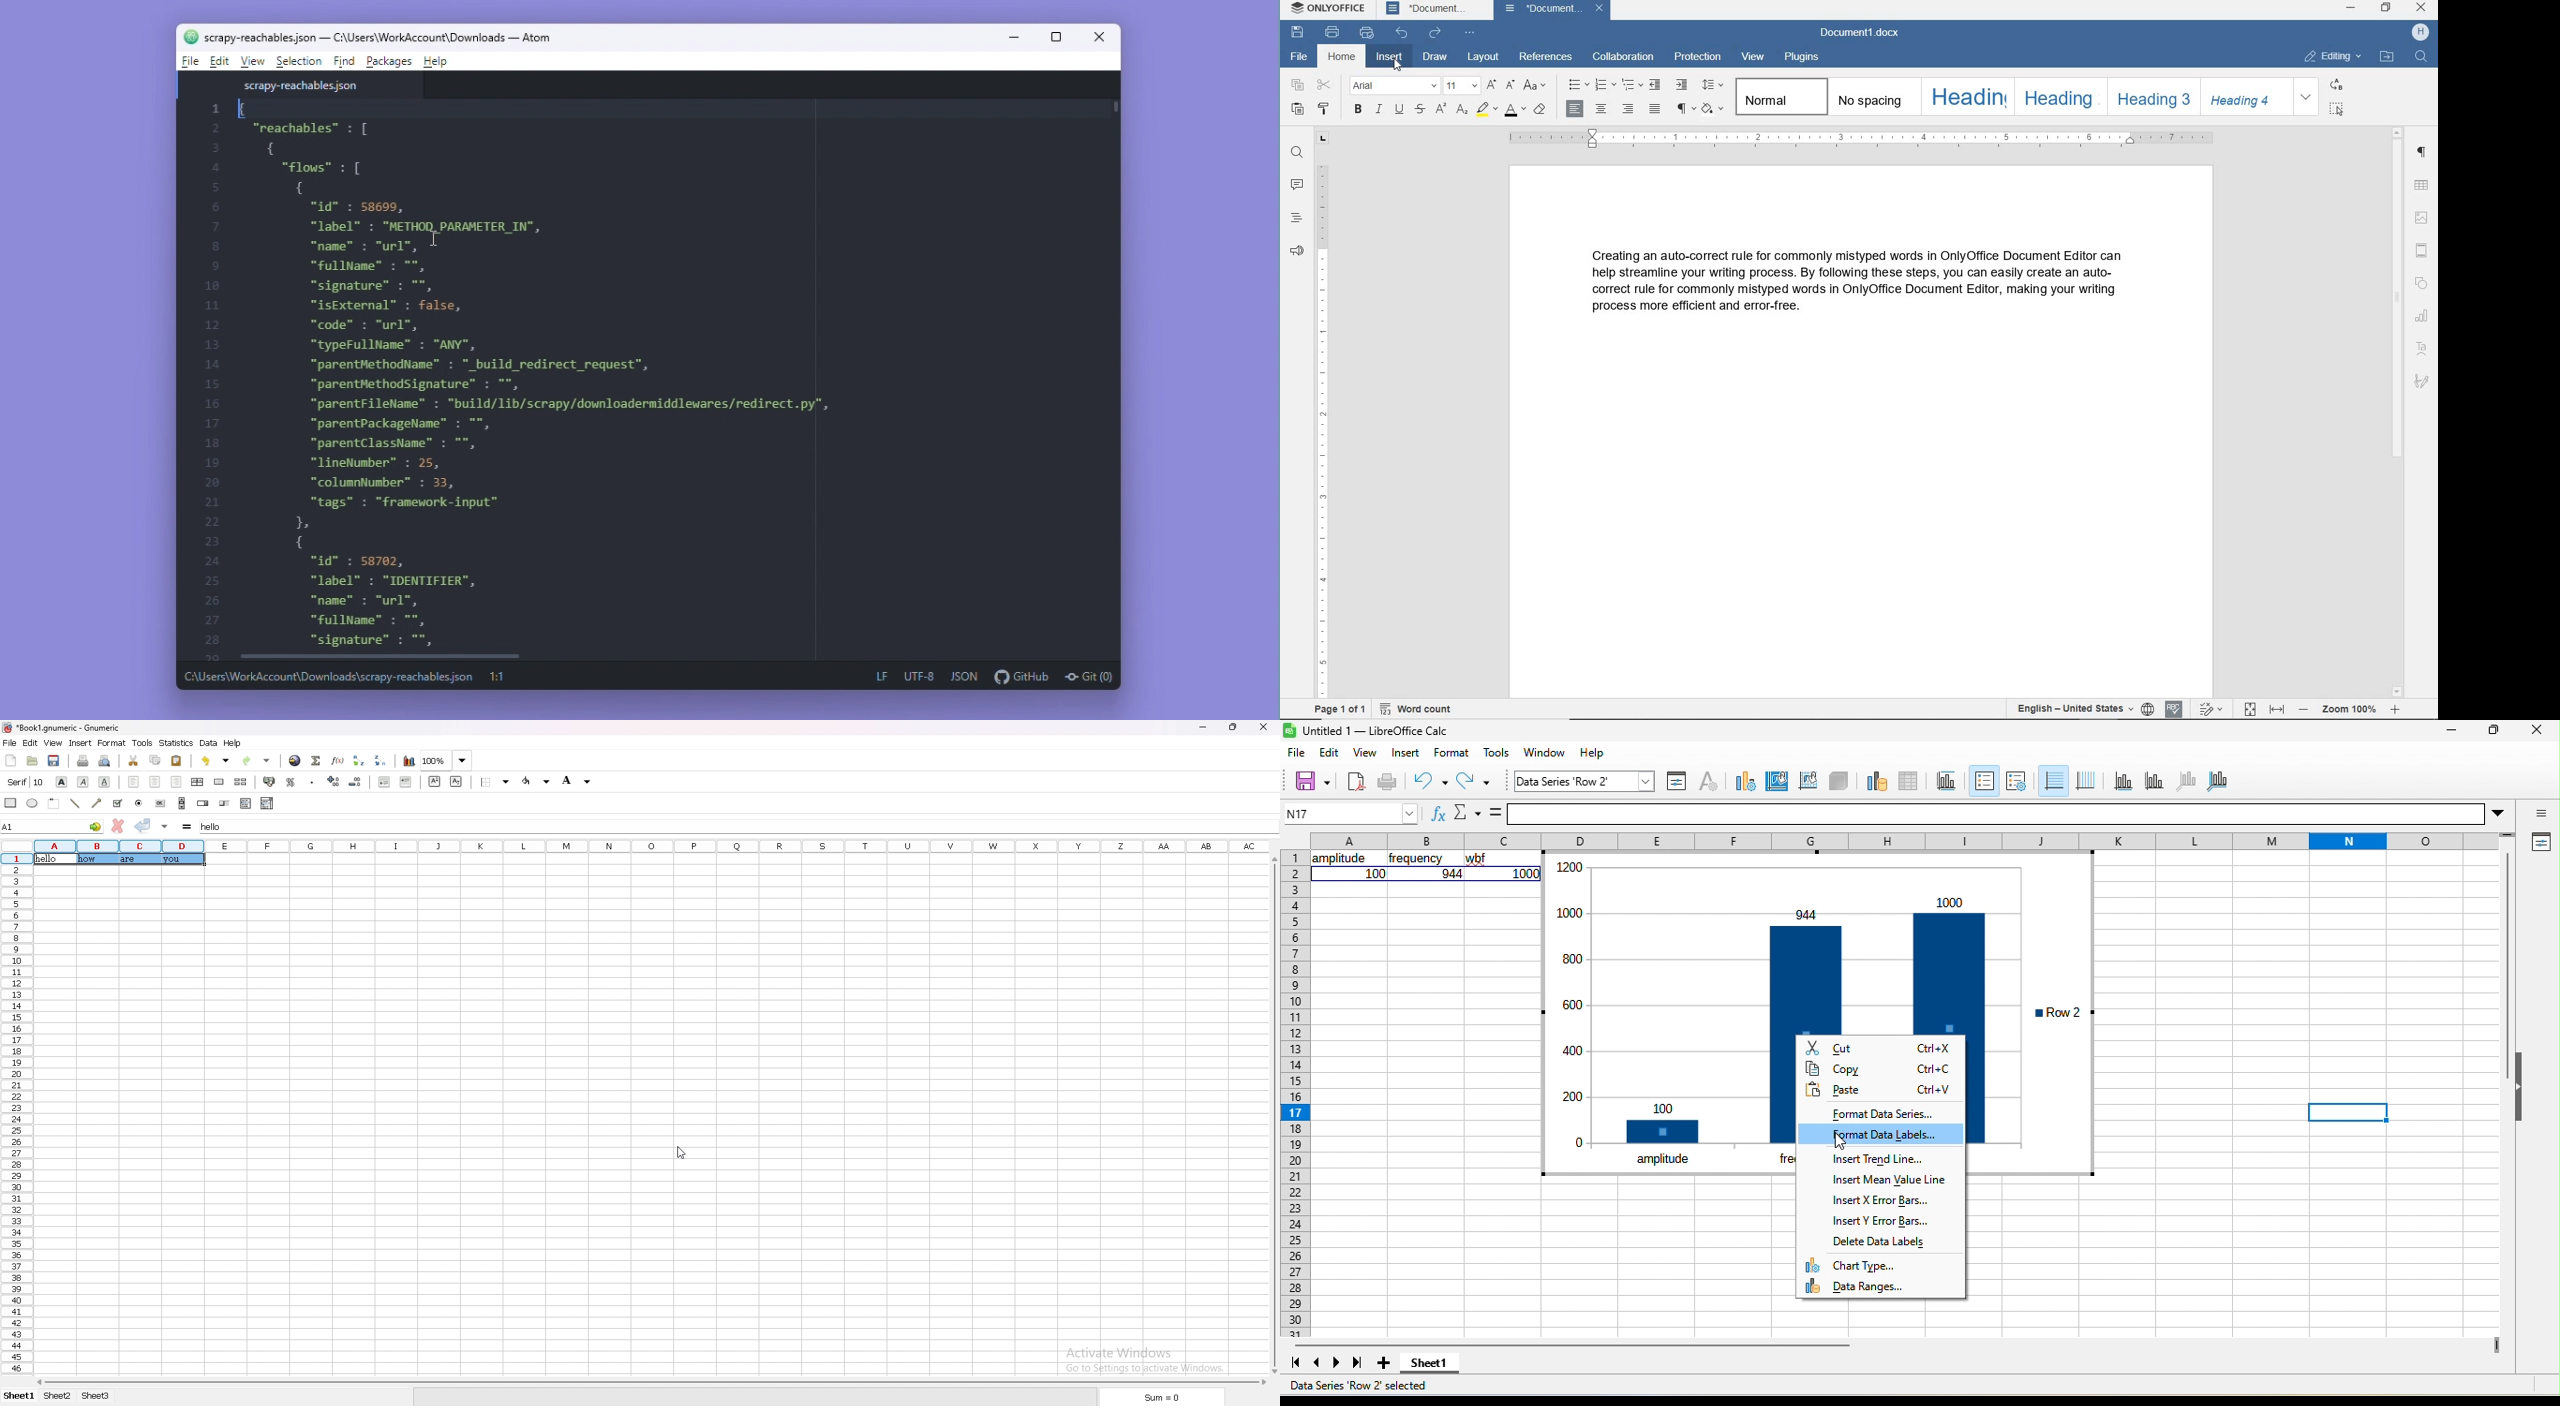 This screenshot has height=1428, width=2576. I want to click on accept changes in all cells, so click(165, 826).